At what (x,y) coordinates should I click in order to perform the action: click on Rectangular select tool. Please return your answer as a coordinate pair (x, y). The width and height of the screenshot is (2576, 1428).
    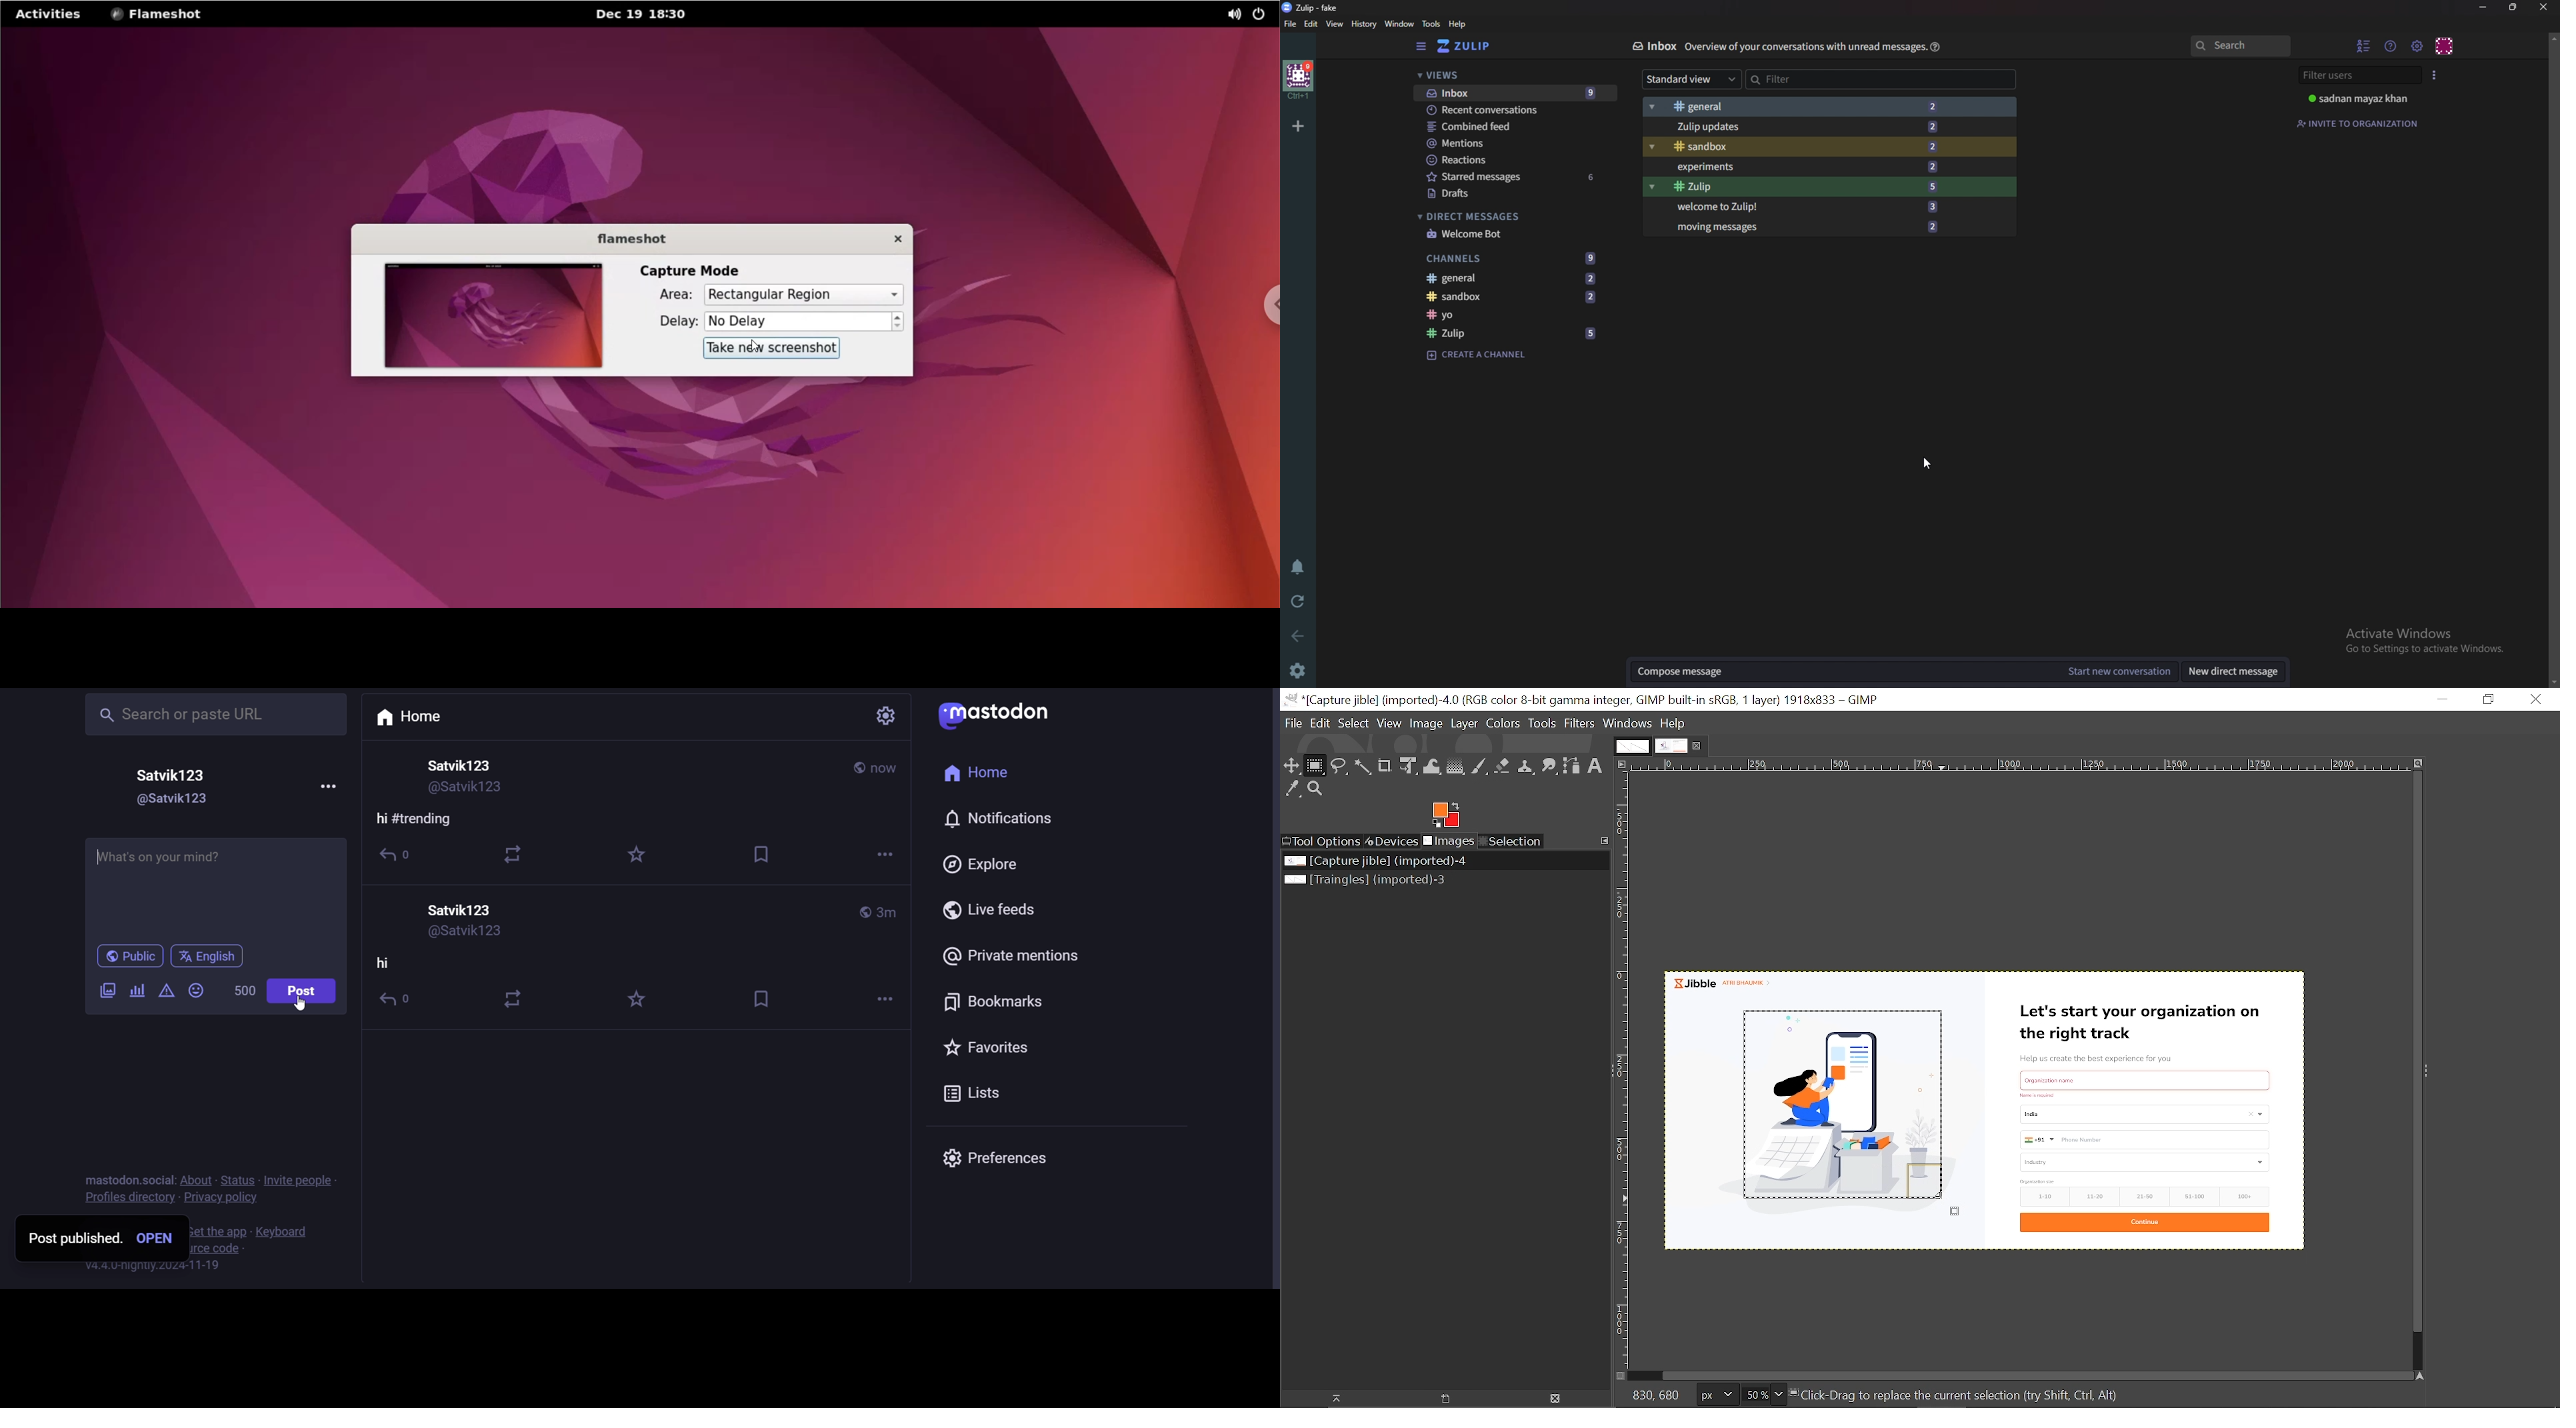
    Looking at the image, I should click on (1316, 767).